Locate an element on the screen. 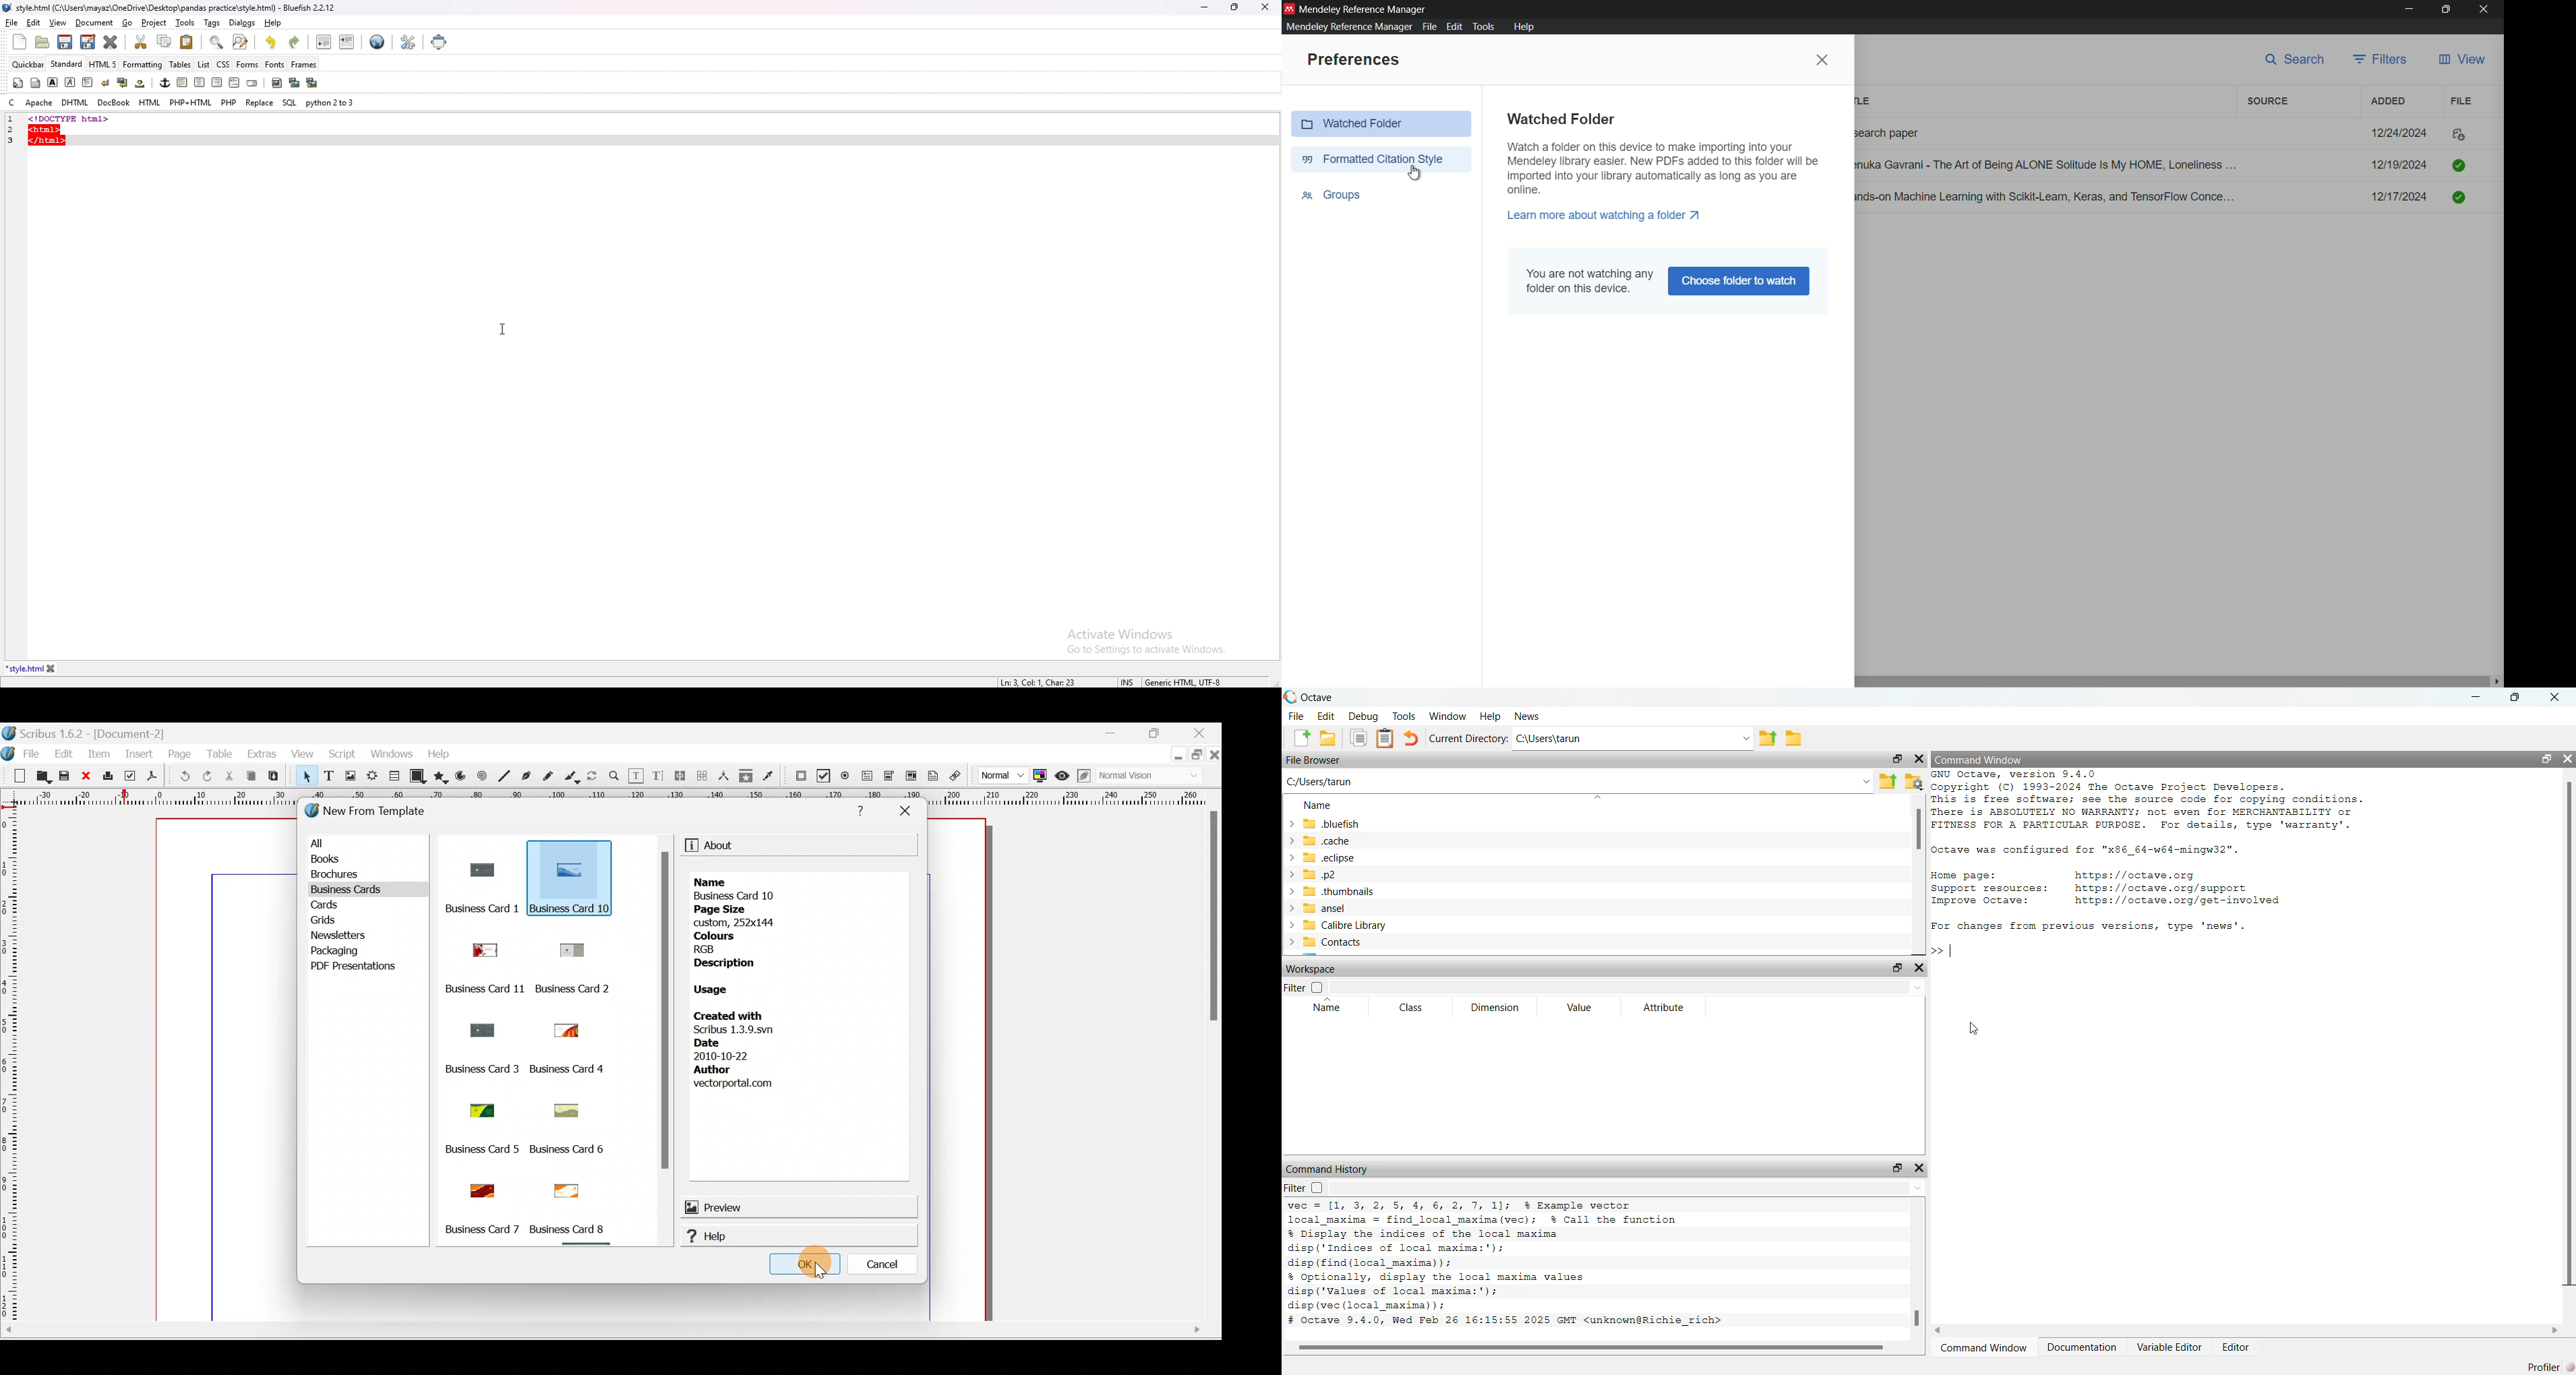  dteails is located at coordinates (2166, 167).